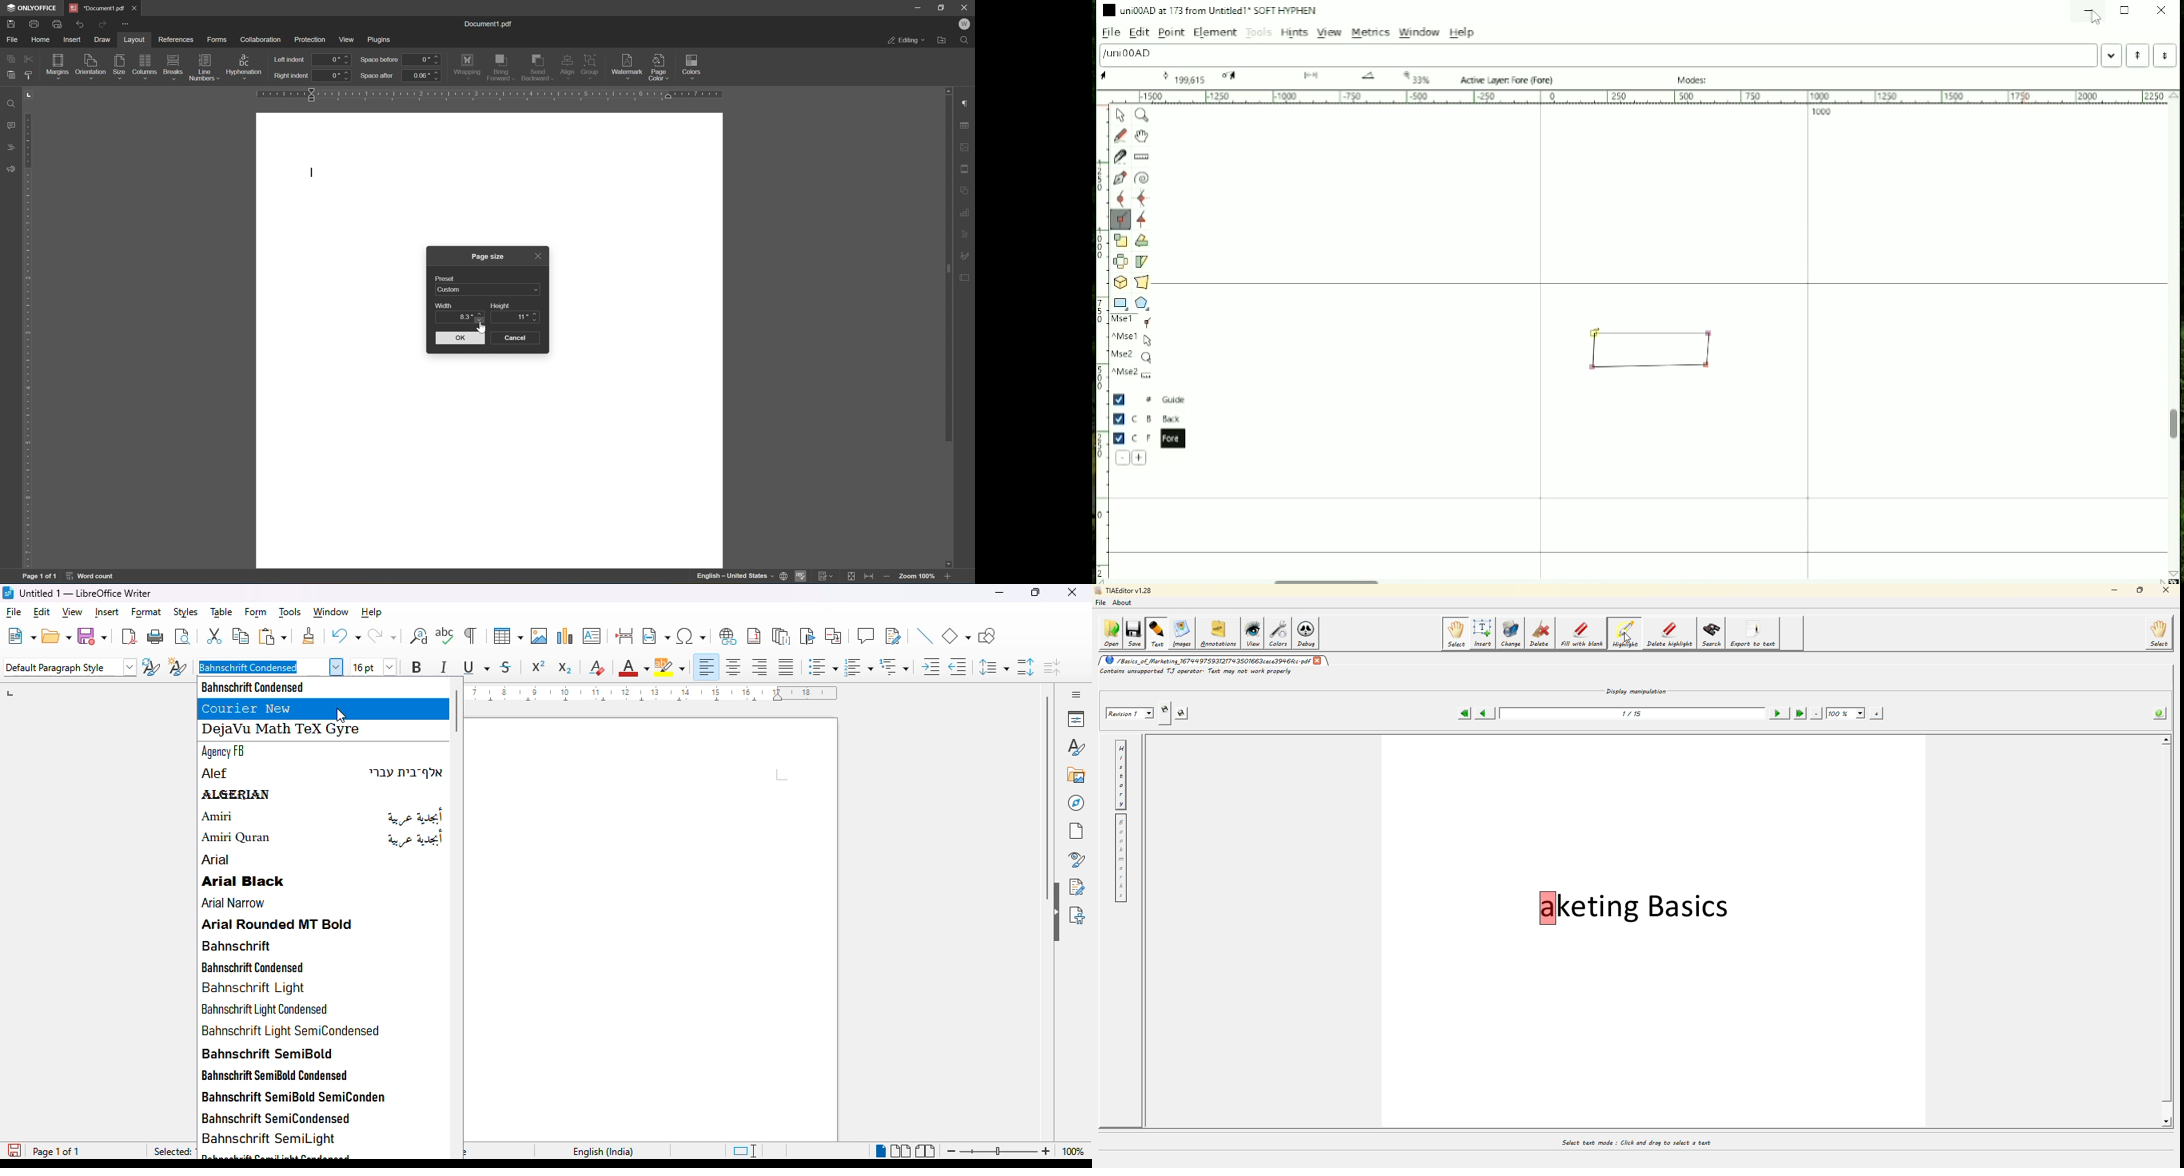  Describe the element at coordinates (1109, 33) in the screenshot. I see `File` at that location.